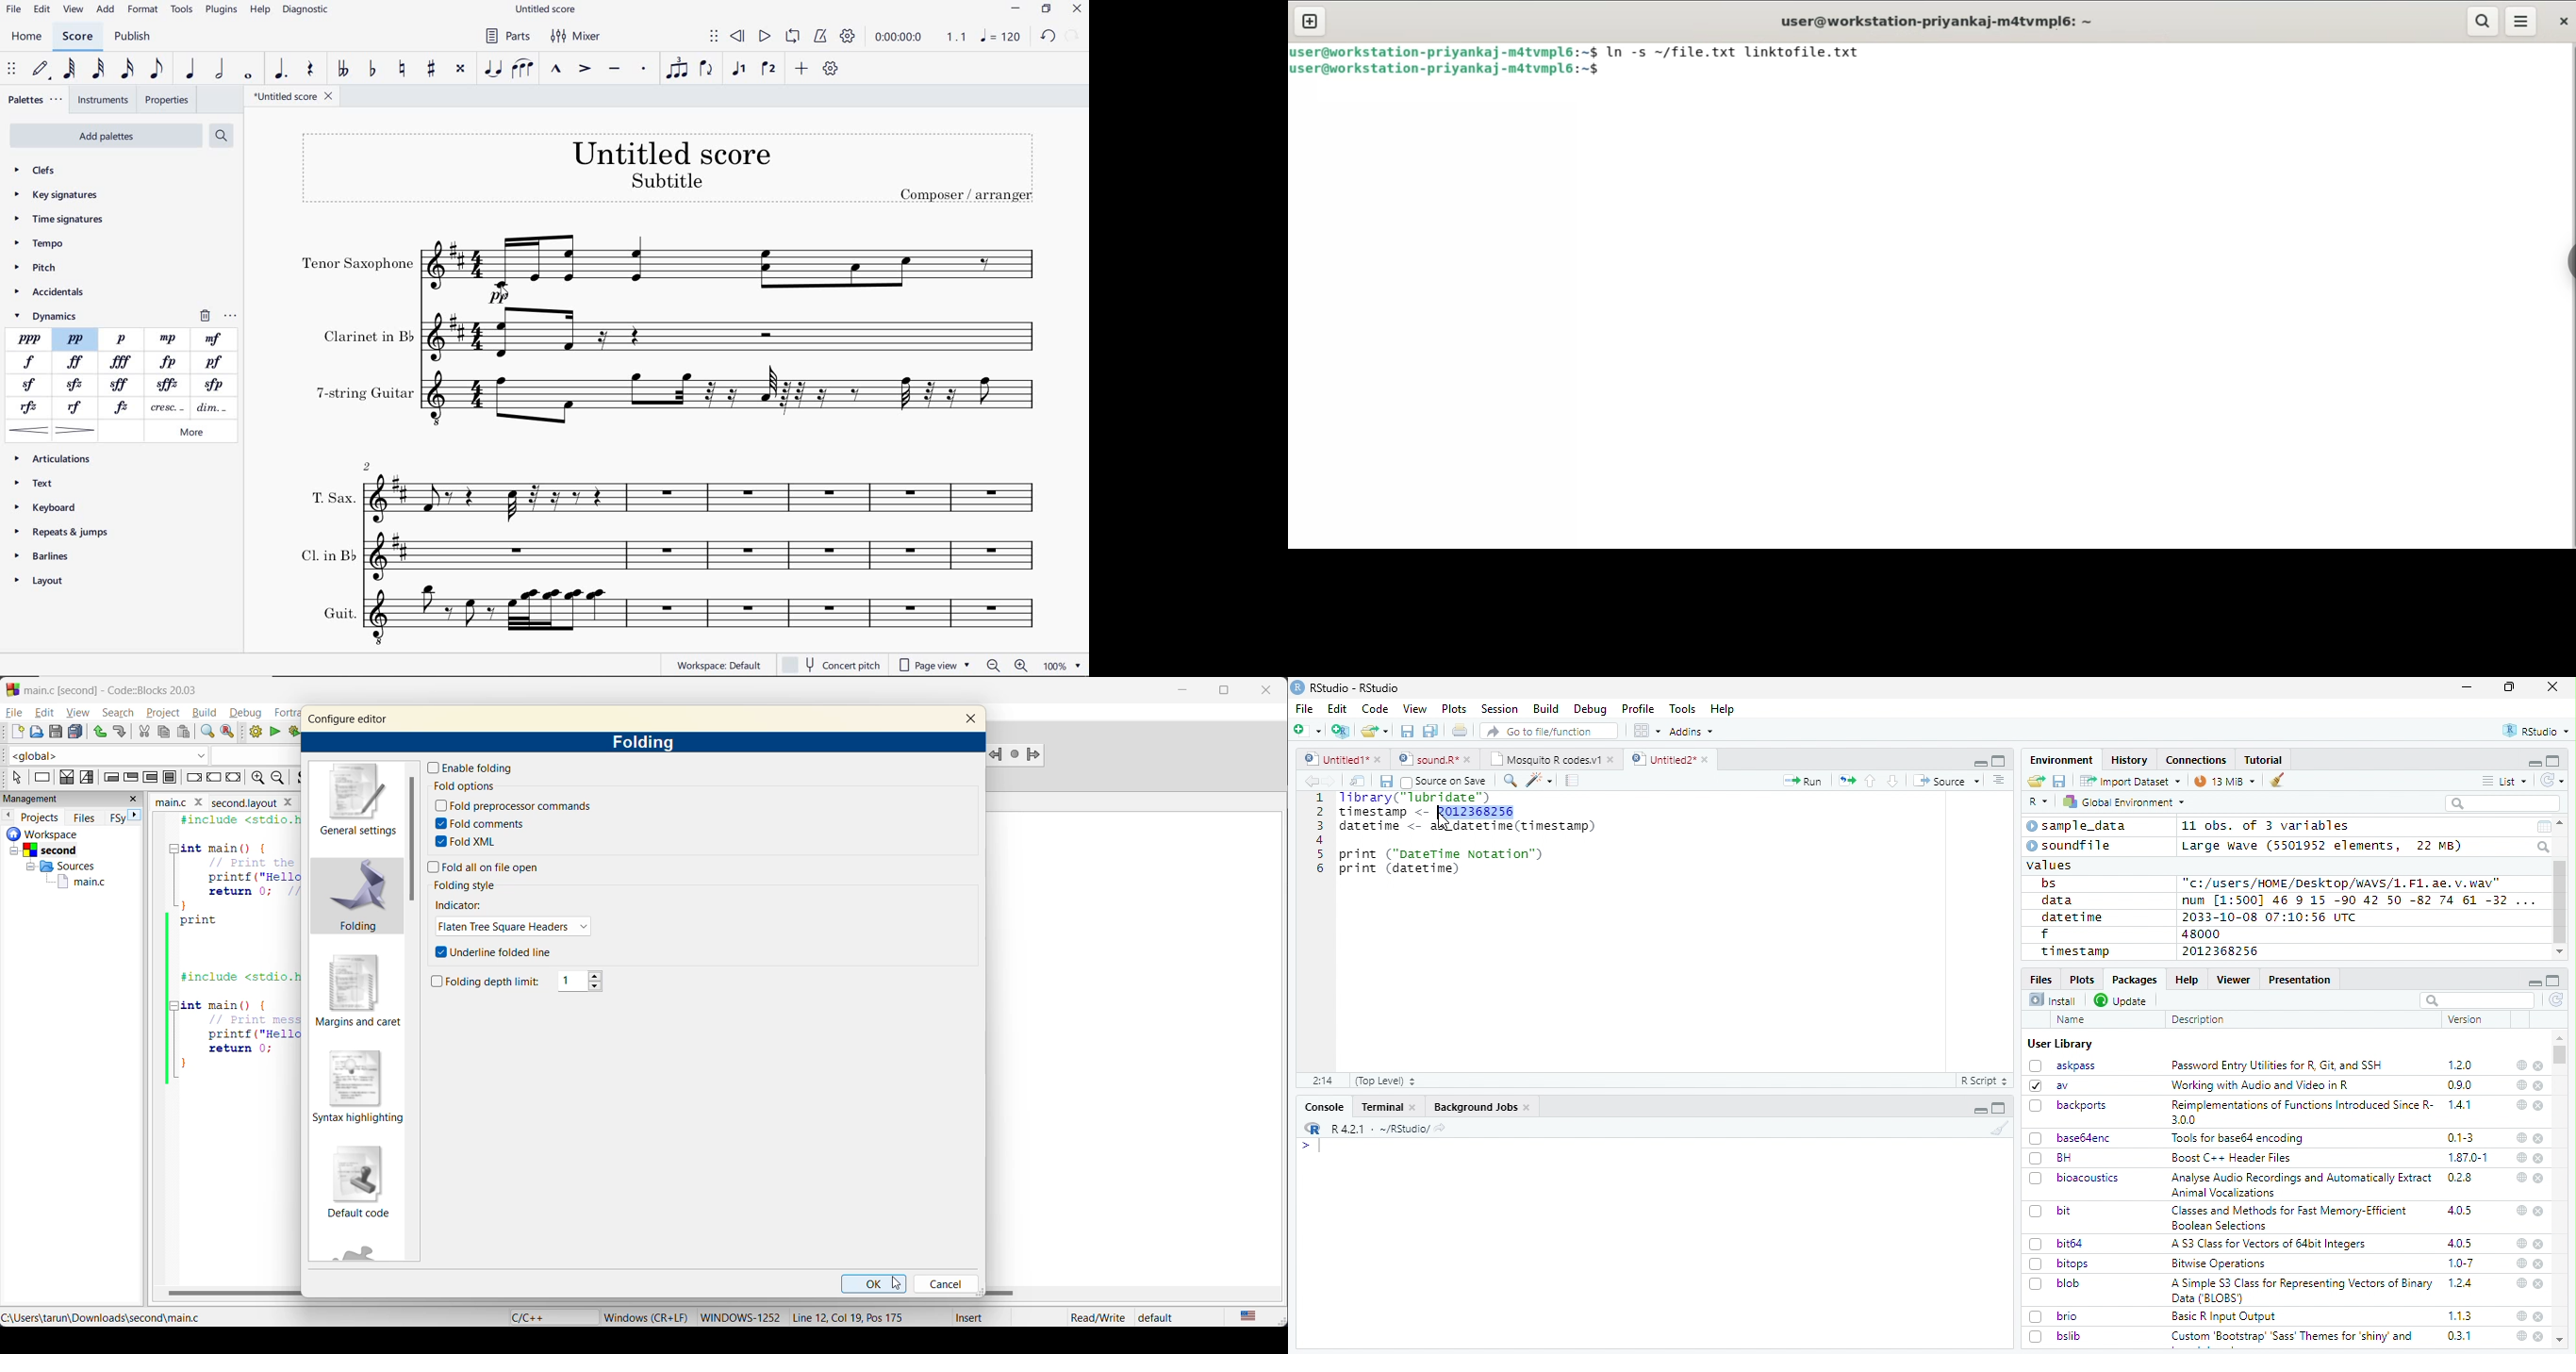 The image size is (2576, 1372). I want to click on WORKSPACE: DEFAULT, so click(719, 665).